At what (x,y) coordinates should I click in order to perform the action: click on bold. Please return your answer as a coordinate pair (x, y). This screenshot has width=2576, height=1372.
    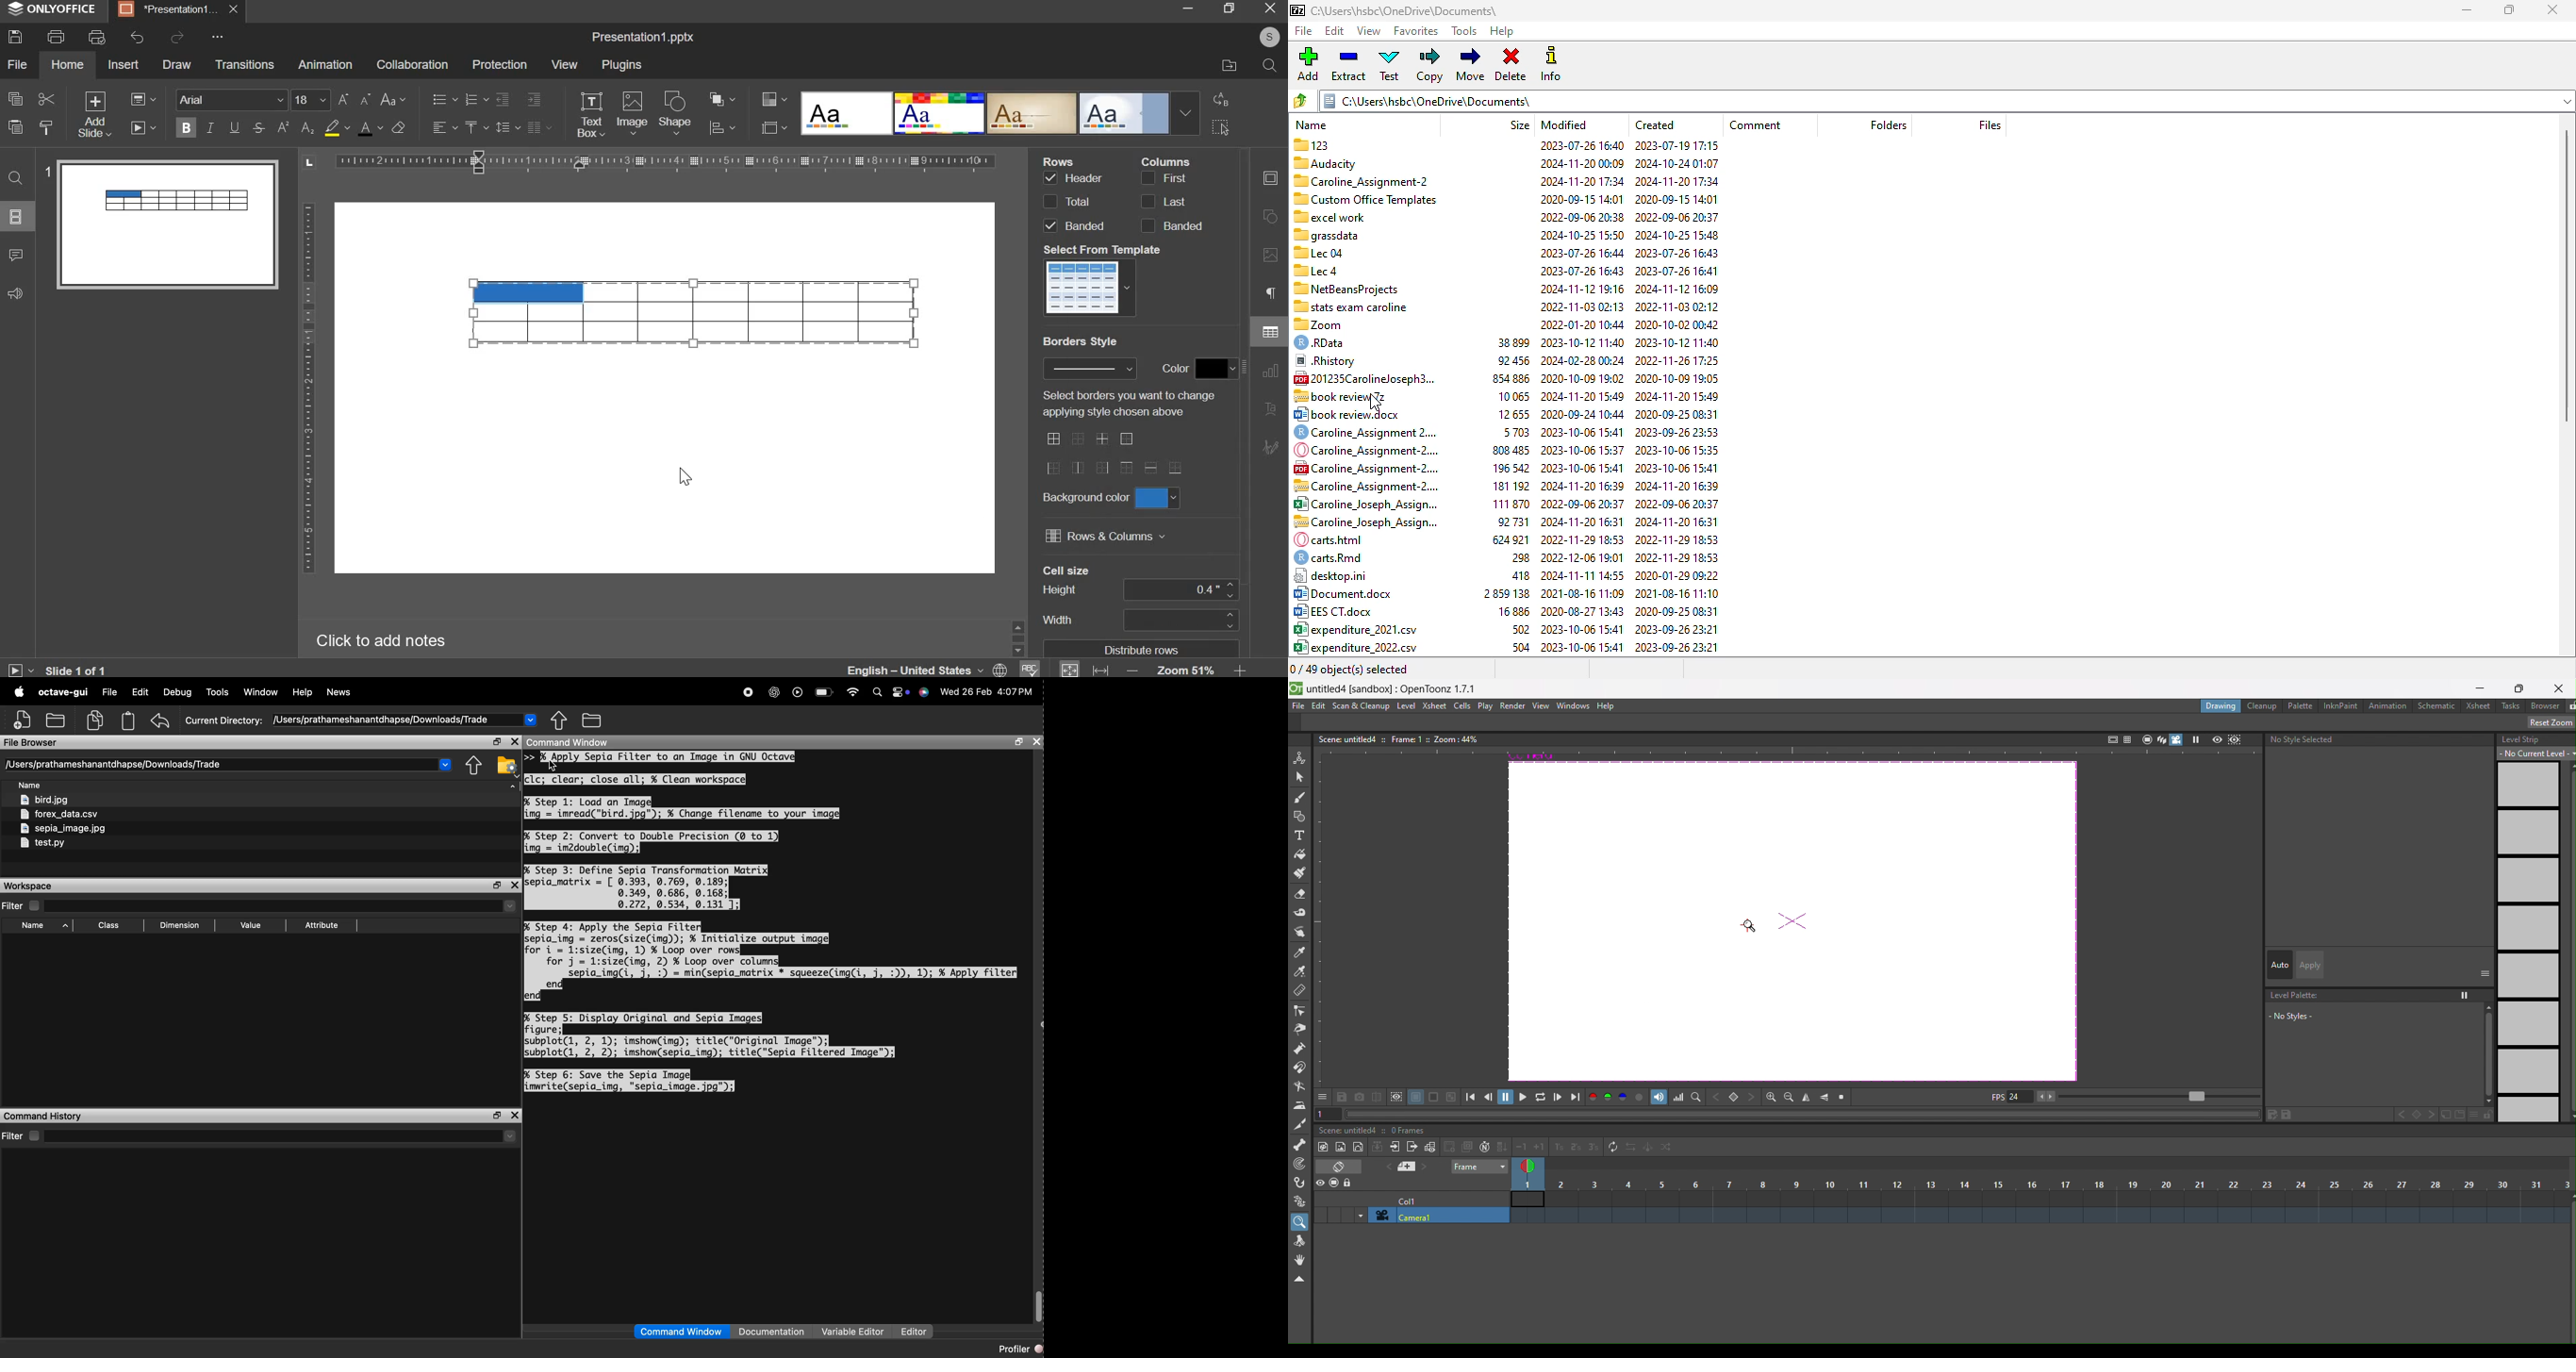
    Looking at the image, I should click on (186, 125).